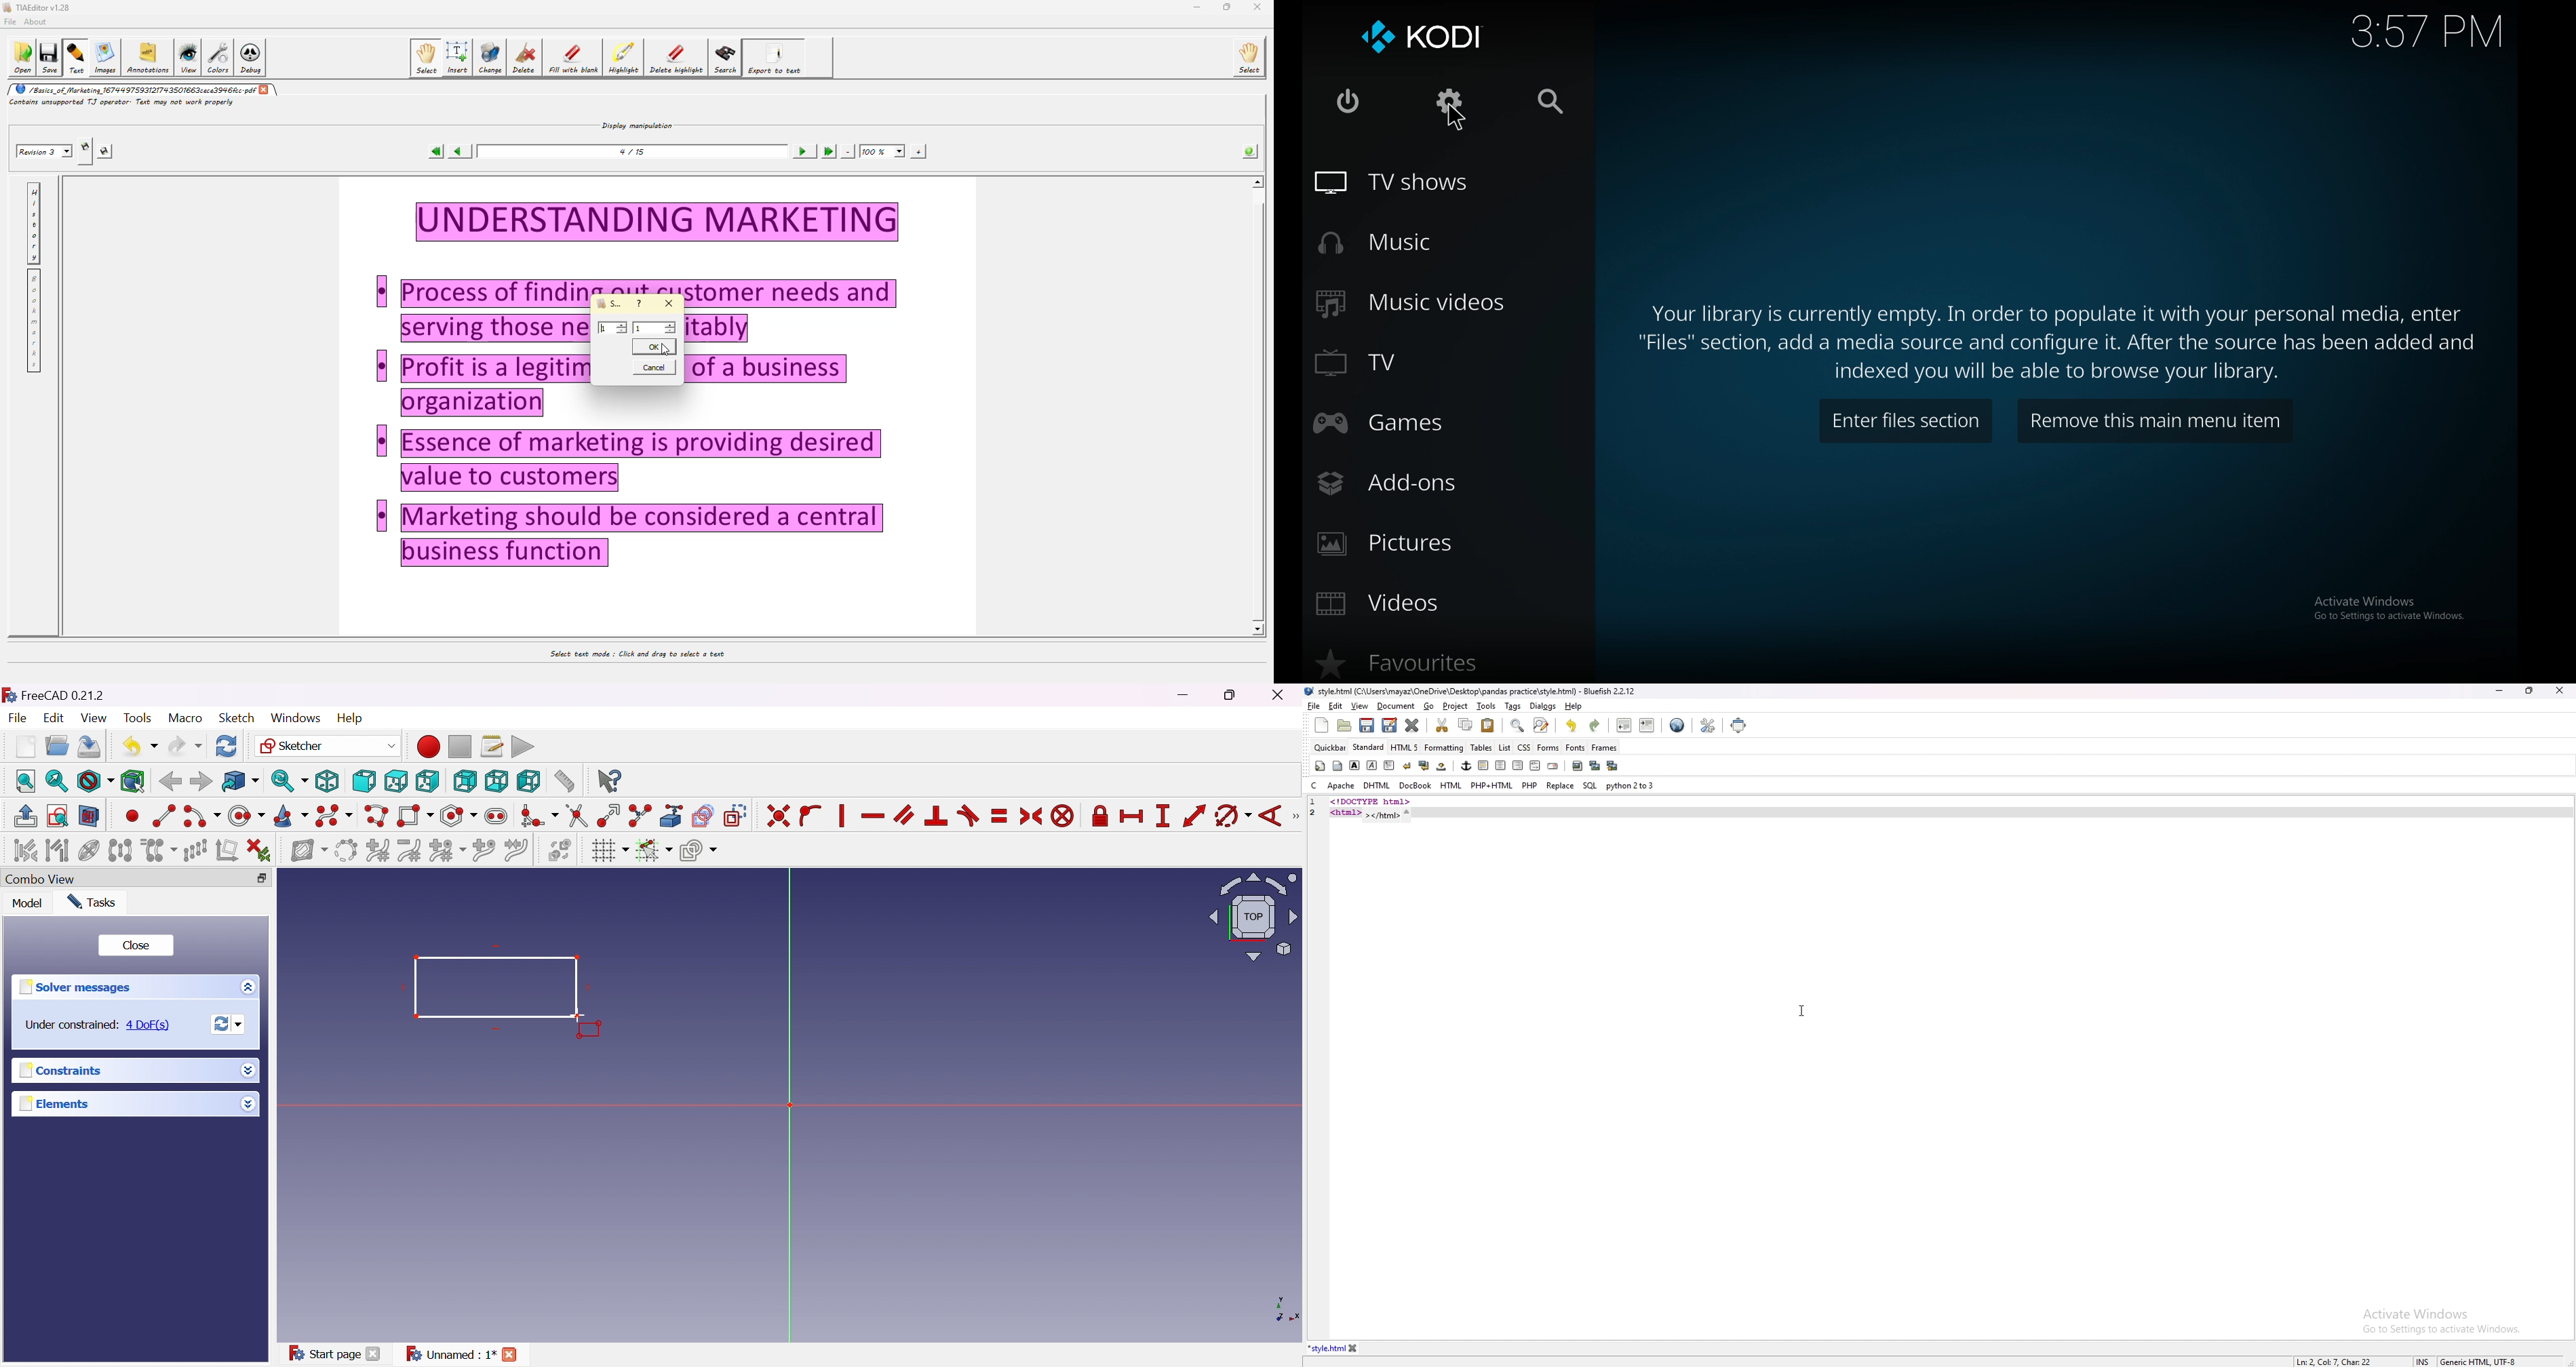 This screenshot has width=2576, height=1372. Describe the element at coordinates (1647, 725) in the screenshot. I see `indent` at that location.